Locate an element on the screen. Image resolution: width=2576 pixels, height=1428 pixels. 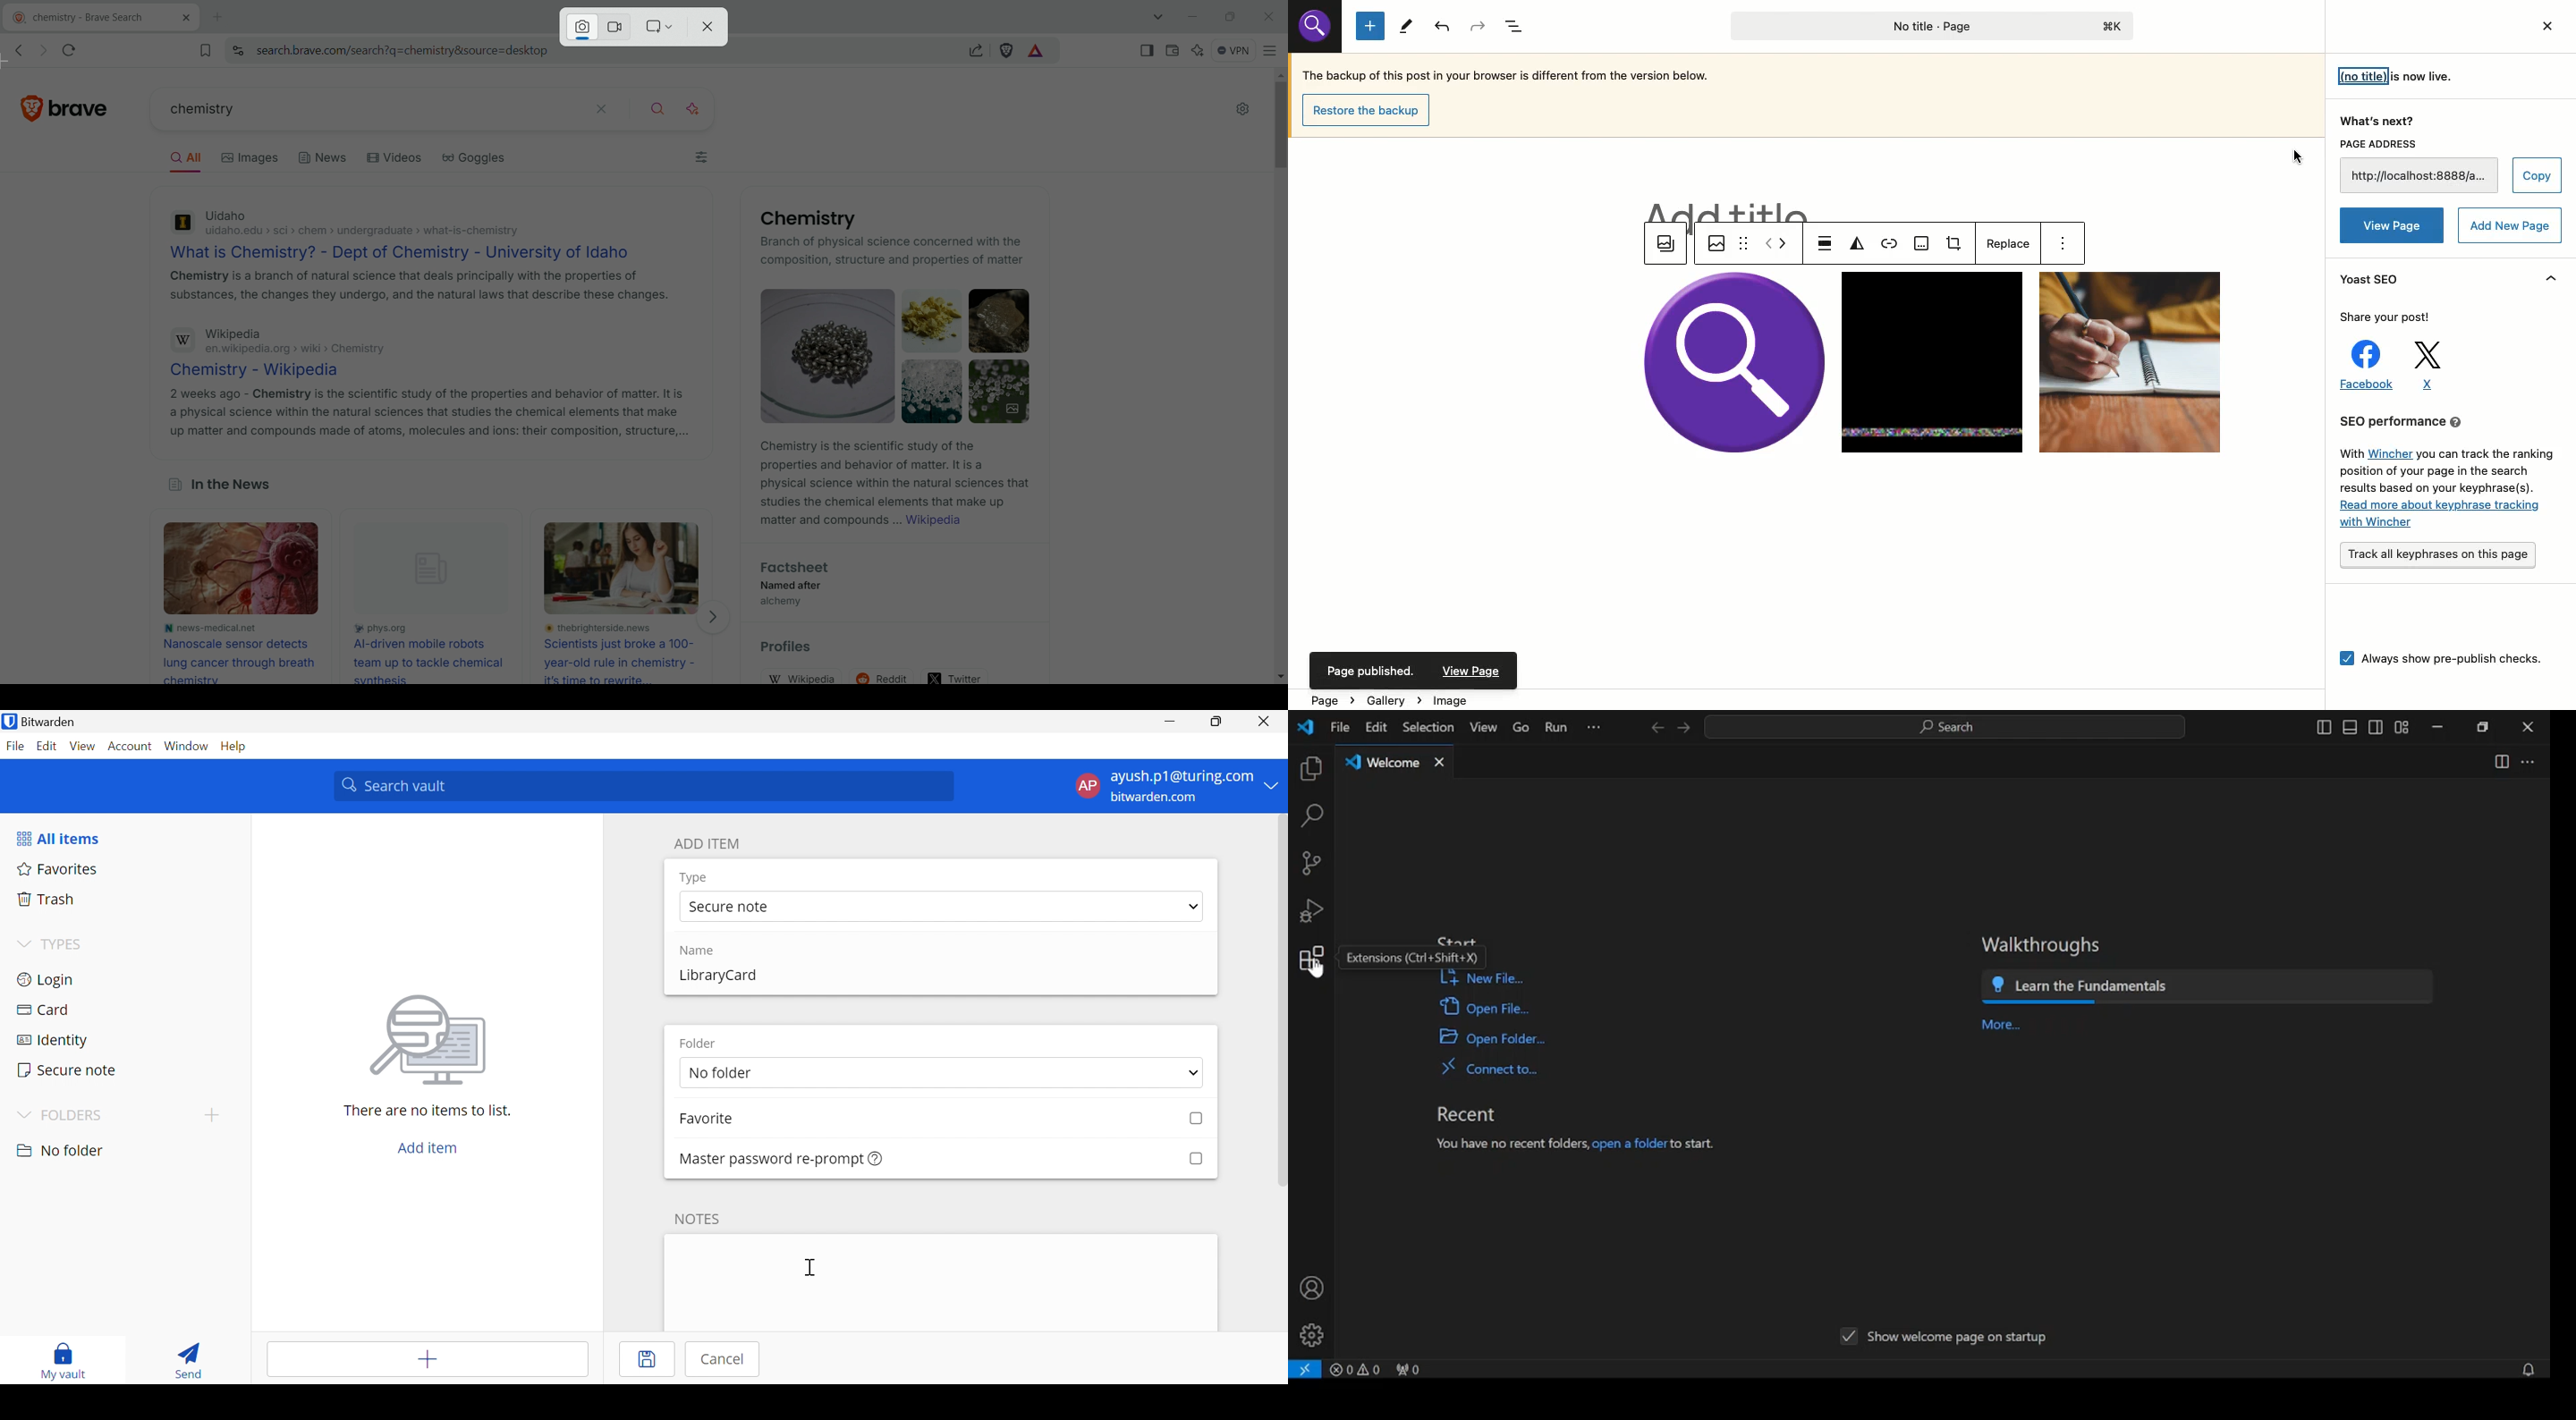
Save is located at coordinates (646, 1360).